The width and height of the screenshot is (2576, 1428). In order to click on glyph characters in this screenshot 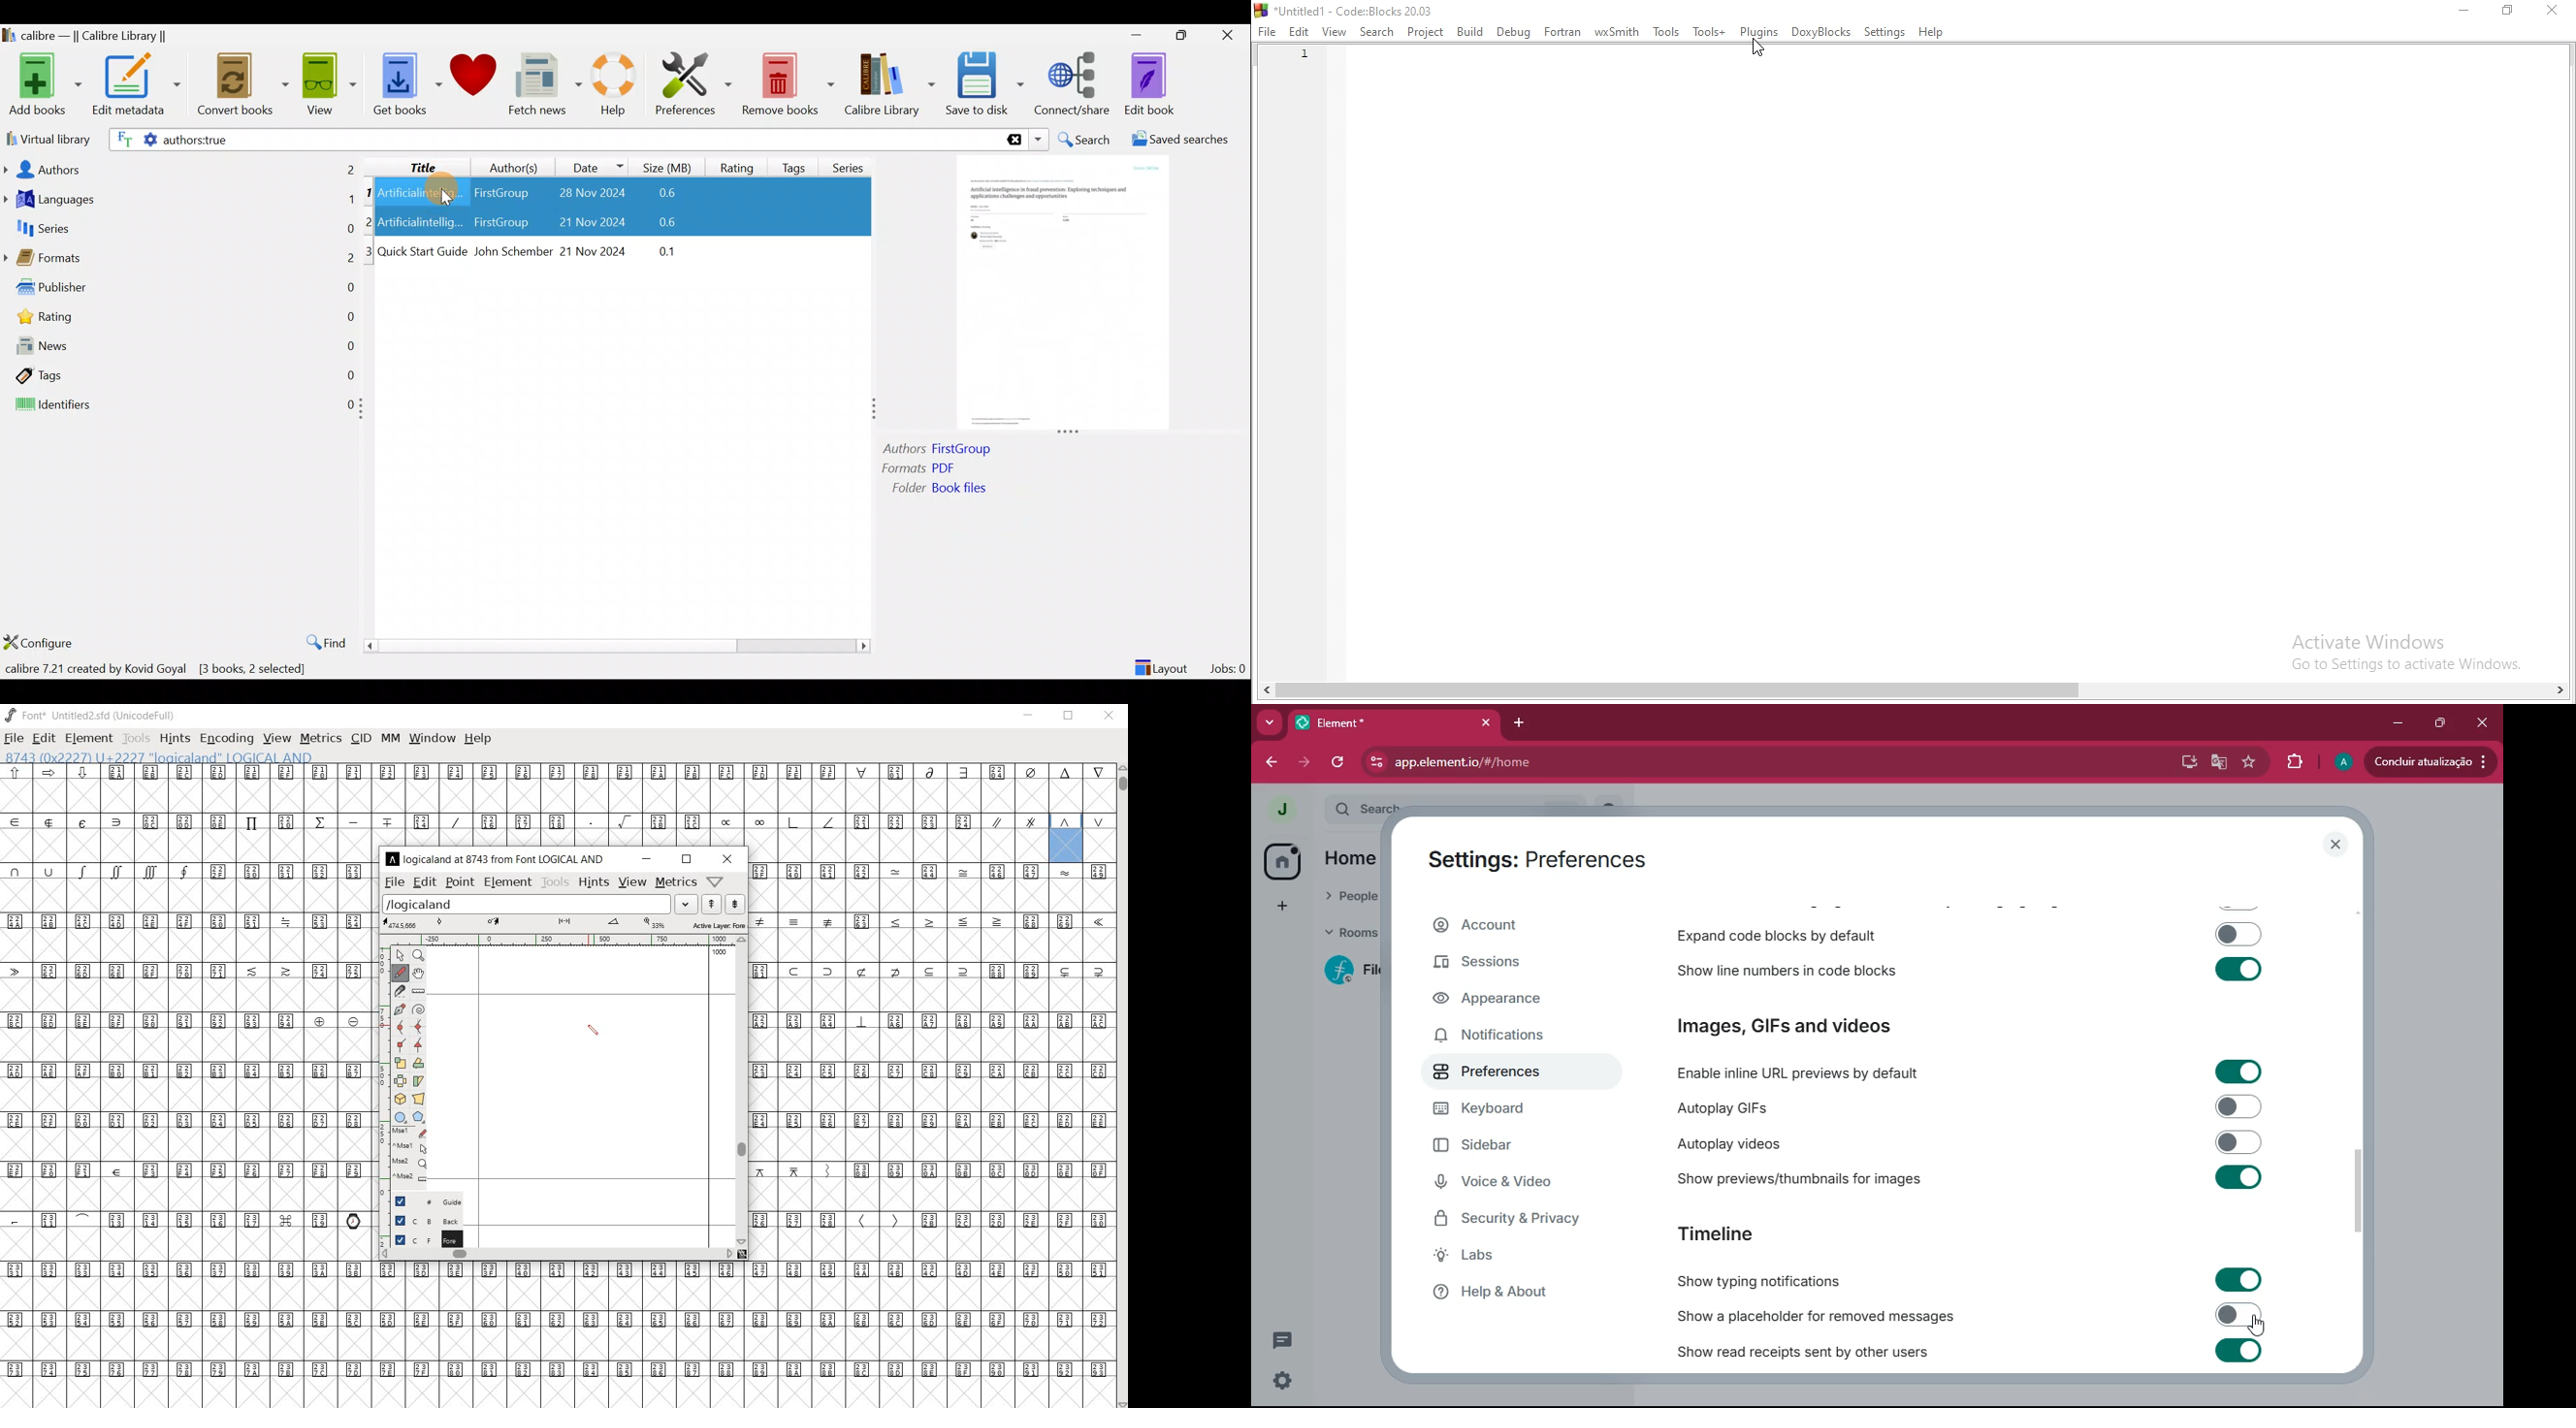, I will do `click(932, 1061)`.